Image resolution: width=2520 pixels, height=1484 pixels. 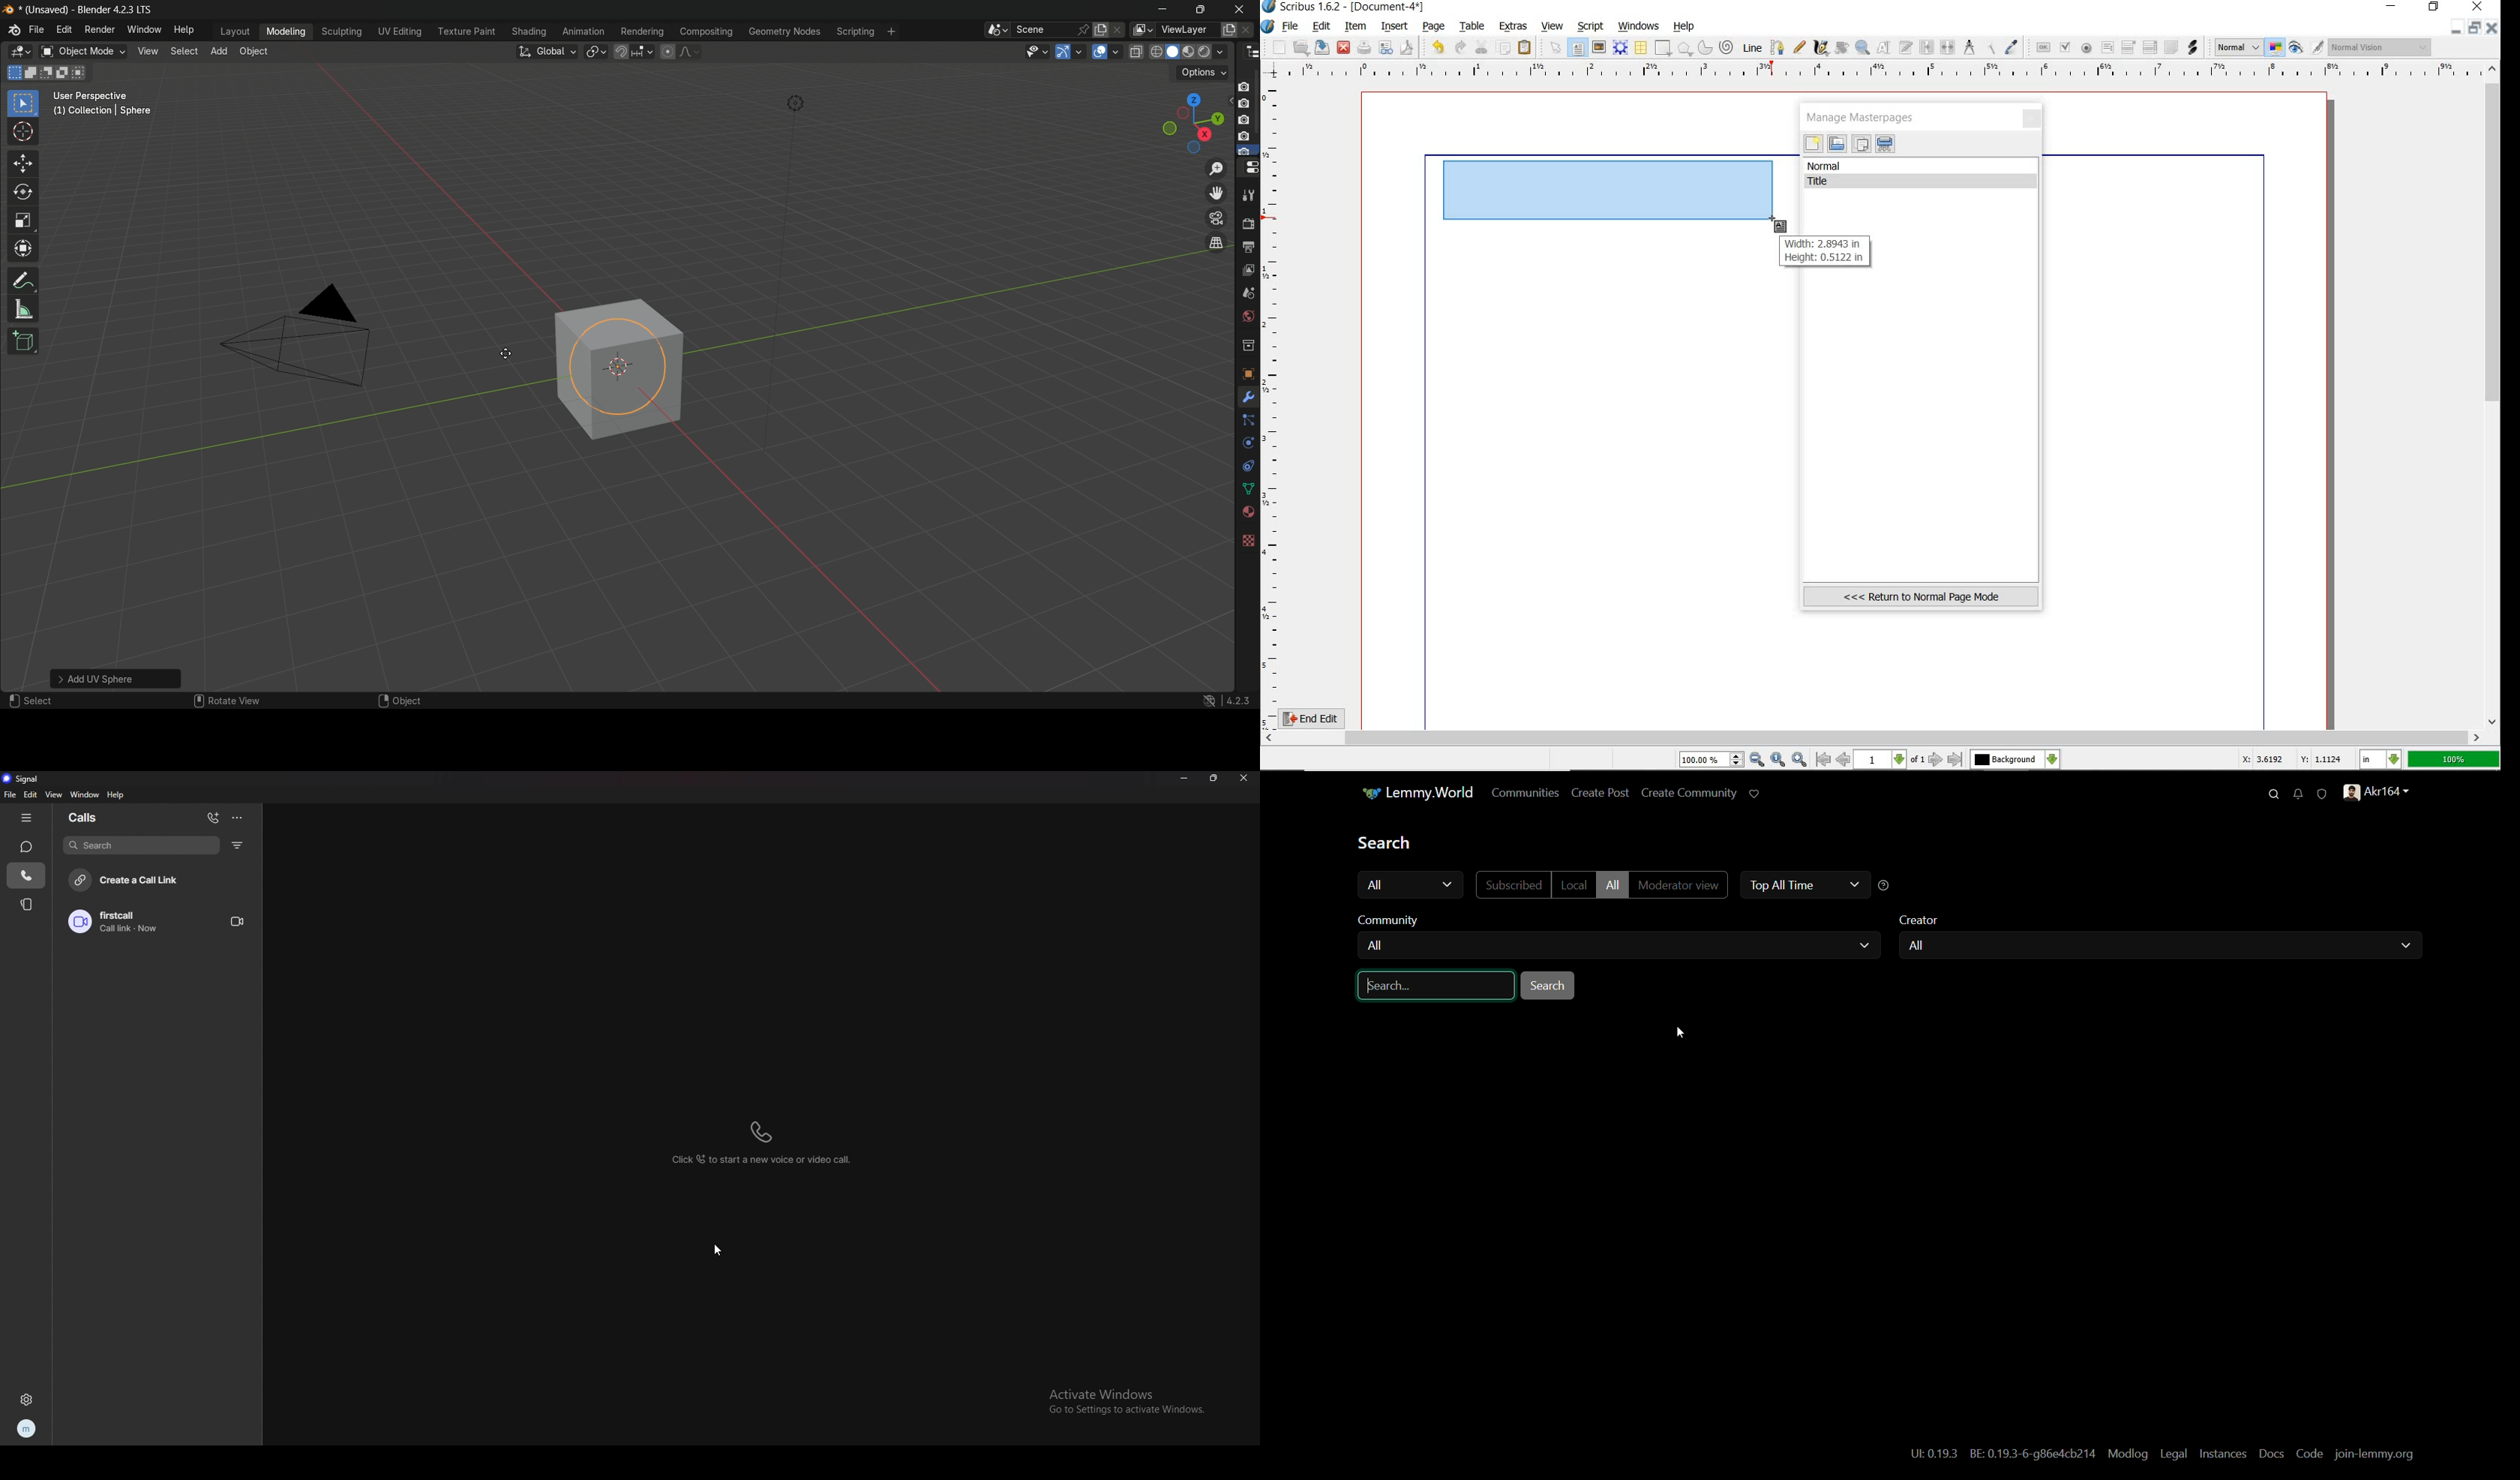 What do you see at coordinates (1209, 701) in the screenshot?
I see `logo` at bounding box center [1209, 701].